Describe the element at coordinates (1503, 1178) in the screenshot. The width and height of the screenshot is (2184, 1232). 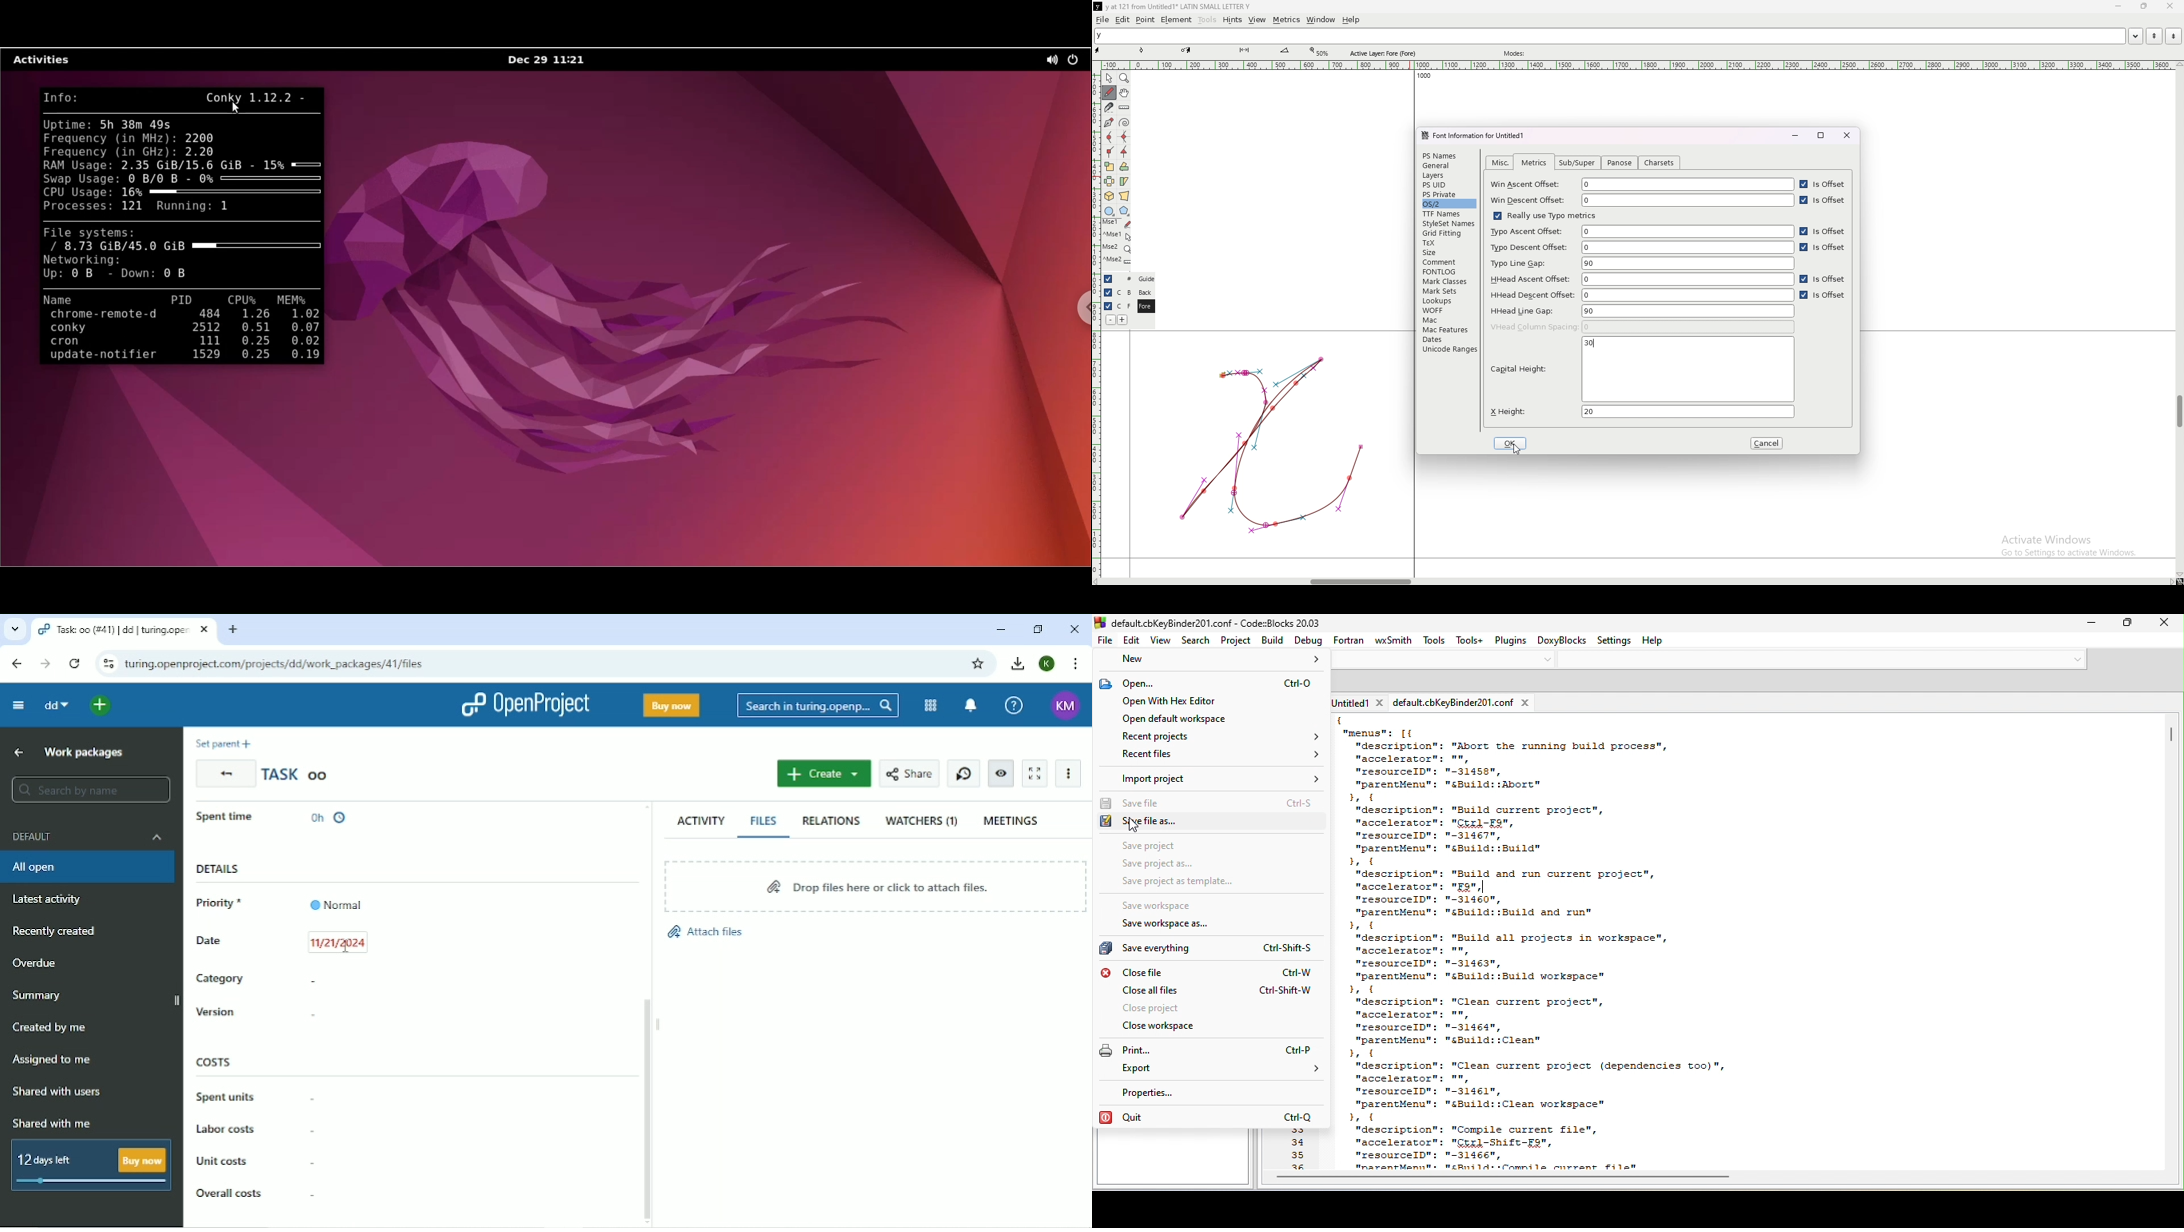
I see `horizontal scroll bar` at that location.